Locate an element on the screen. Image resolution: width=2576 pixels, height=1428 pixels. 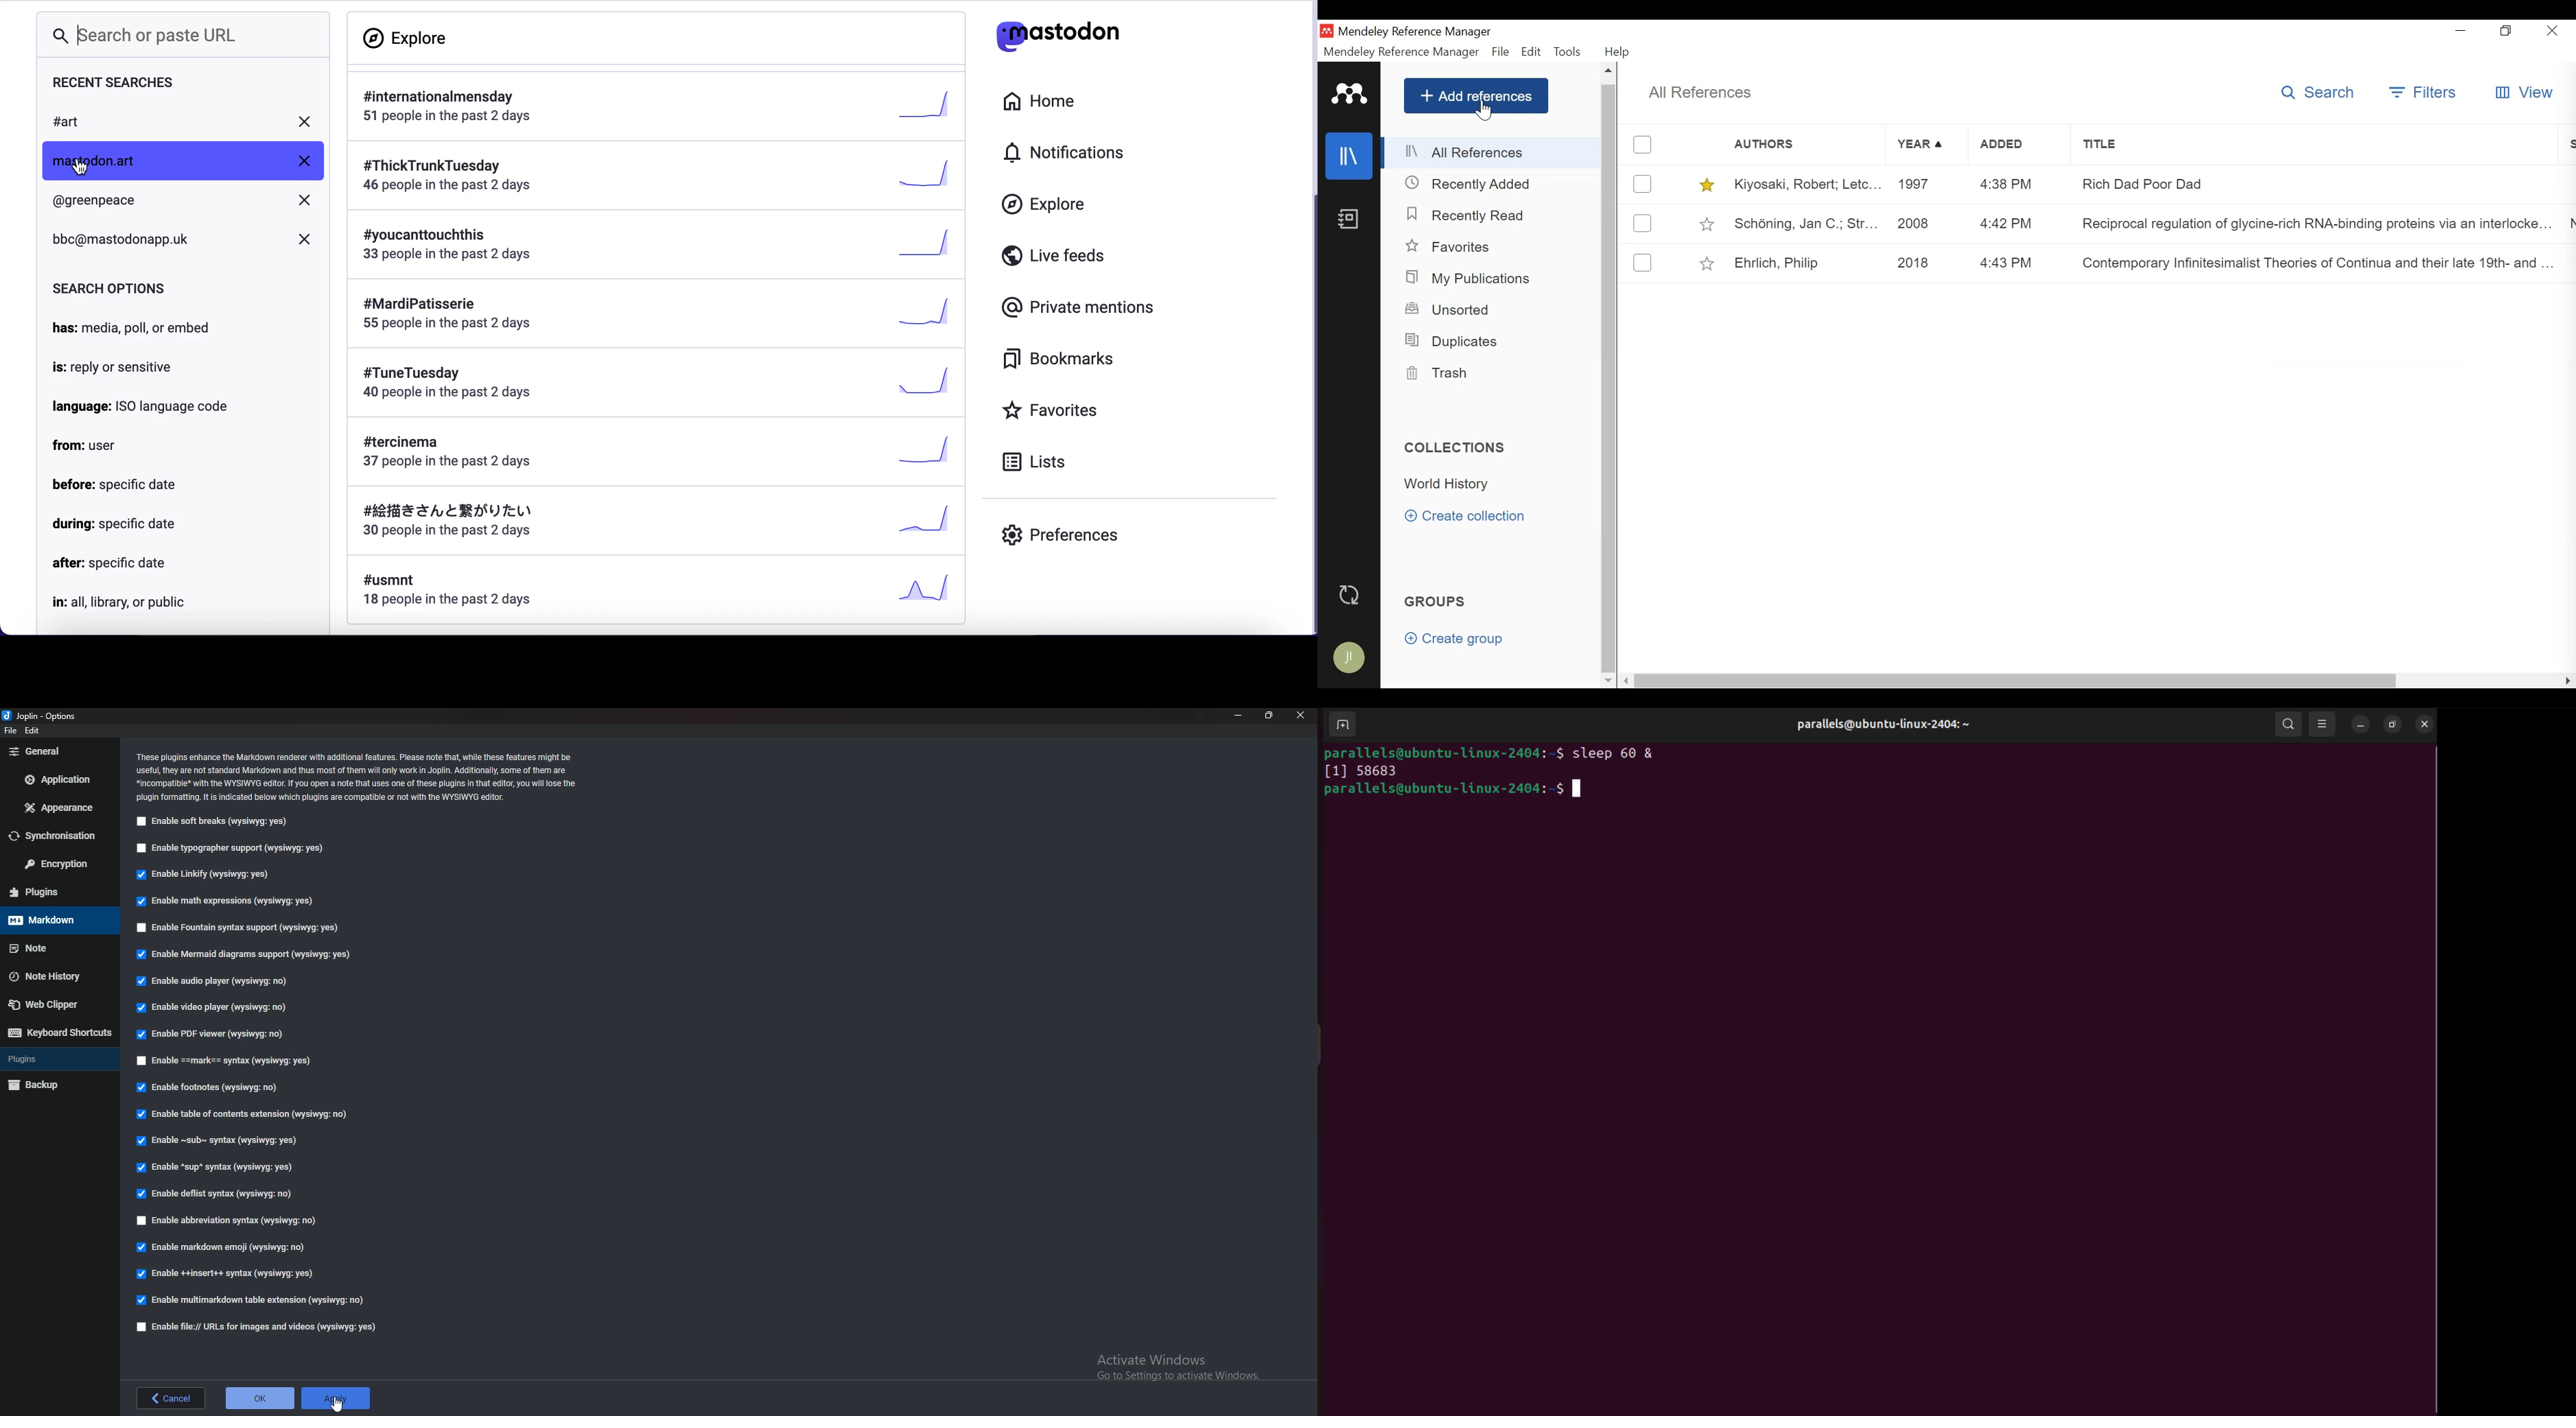
preferences is located at coordinates (1060, 538).